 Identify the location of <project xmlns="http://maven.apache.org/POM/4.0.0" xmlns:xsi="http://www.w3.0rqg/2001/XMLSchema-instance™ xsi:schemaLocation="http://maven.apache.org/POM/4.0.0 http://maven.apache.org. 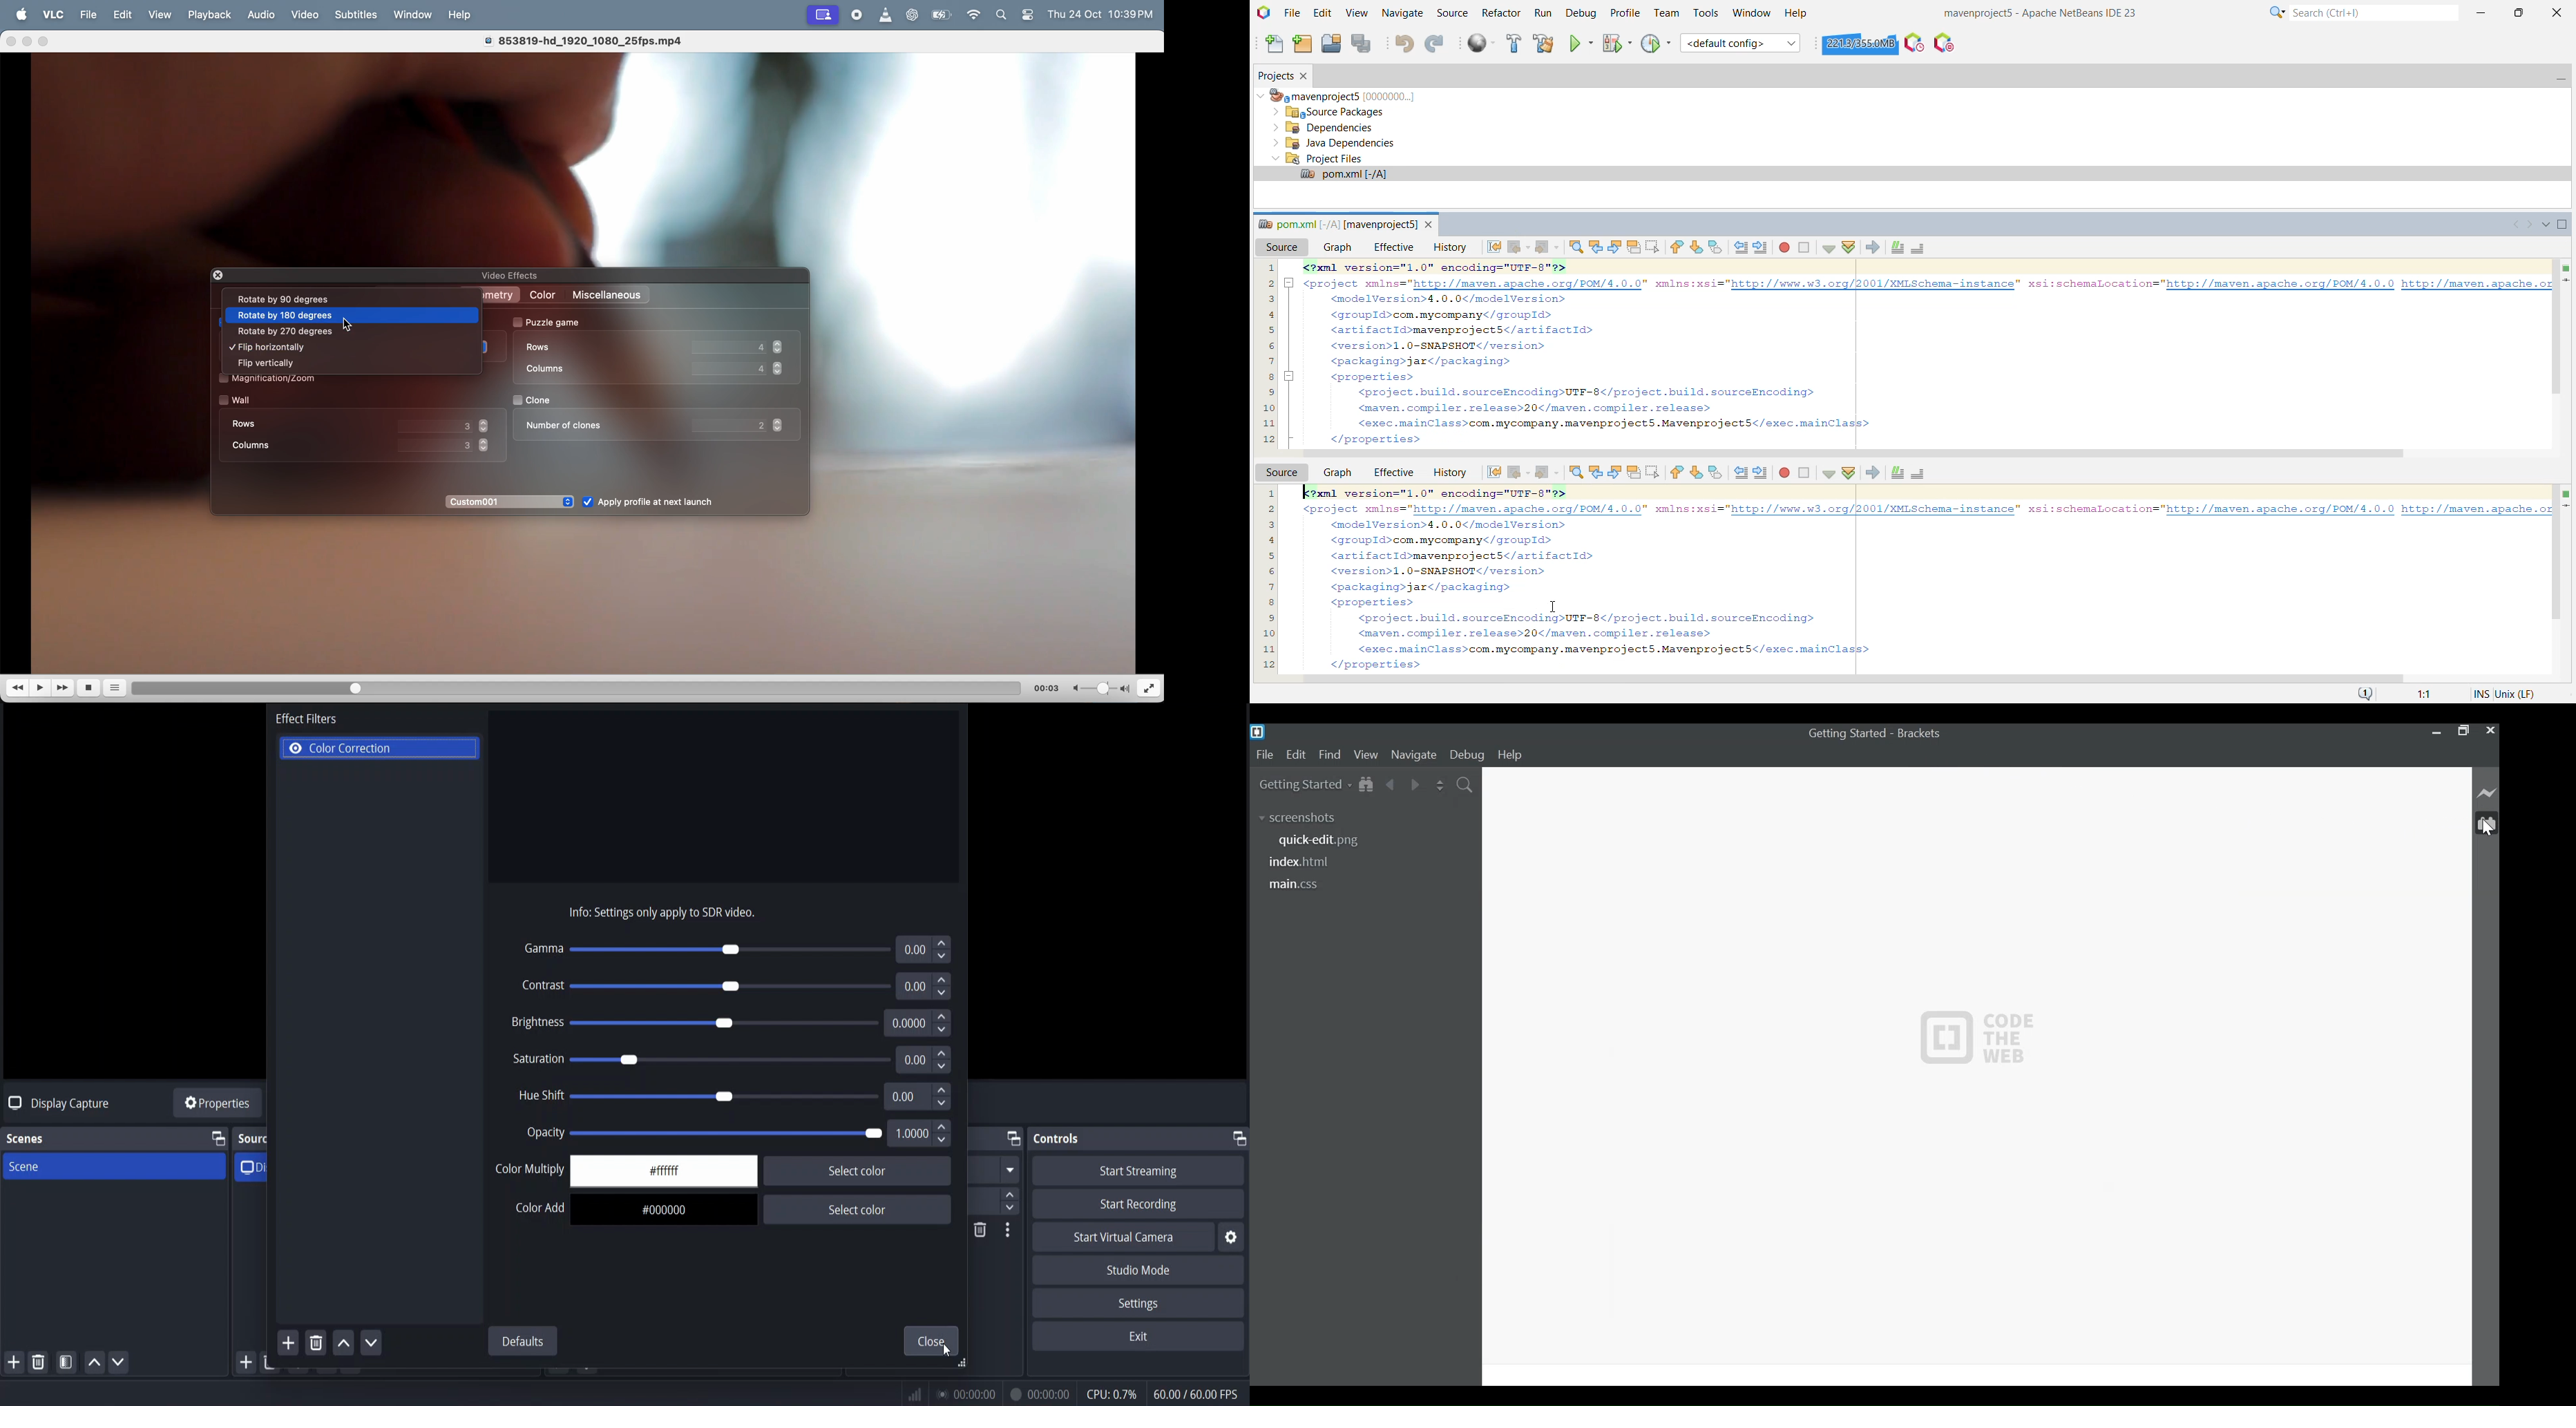
(1929, 284).